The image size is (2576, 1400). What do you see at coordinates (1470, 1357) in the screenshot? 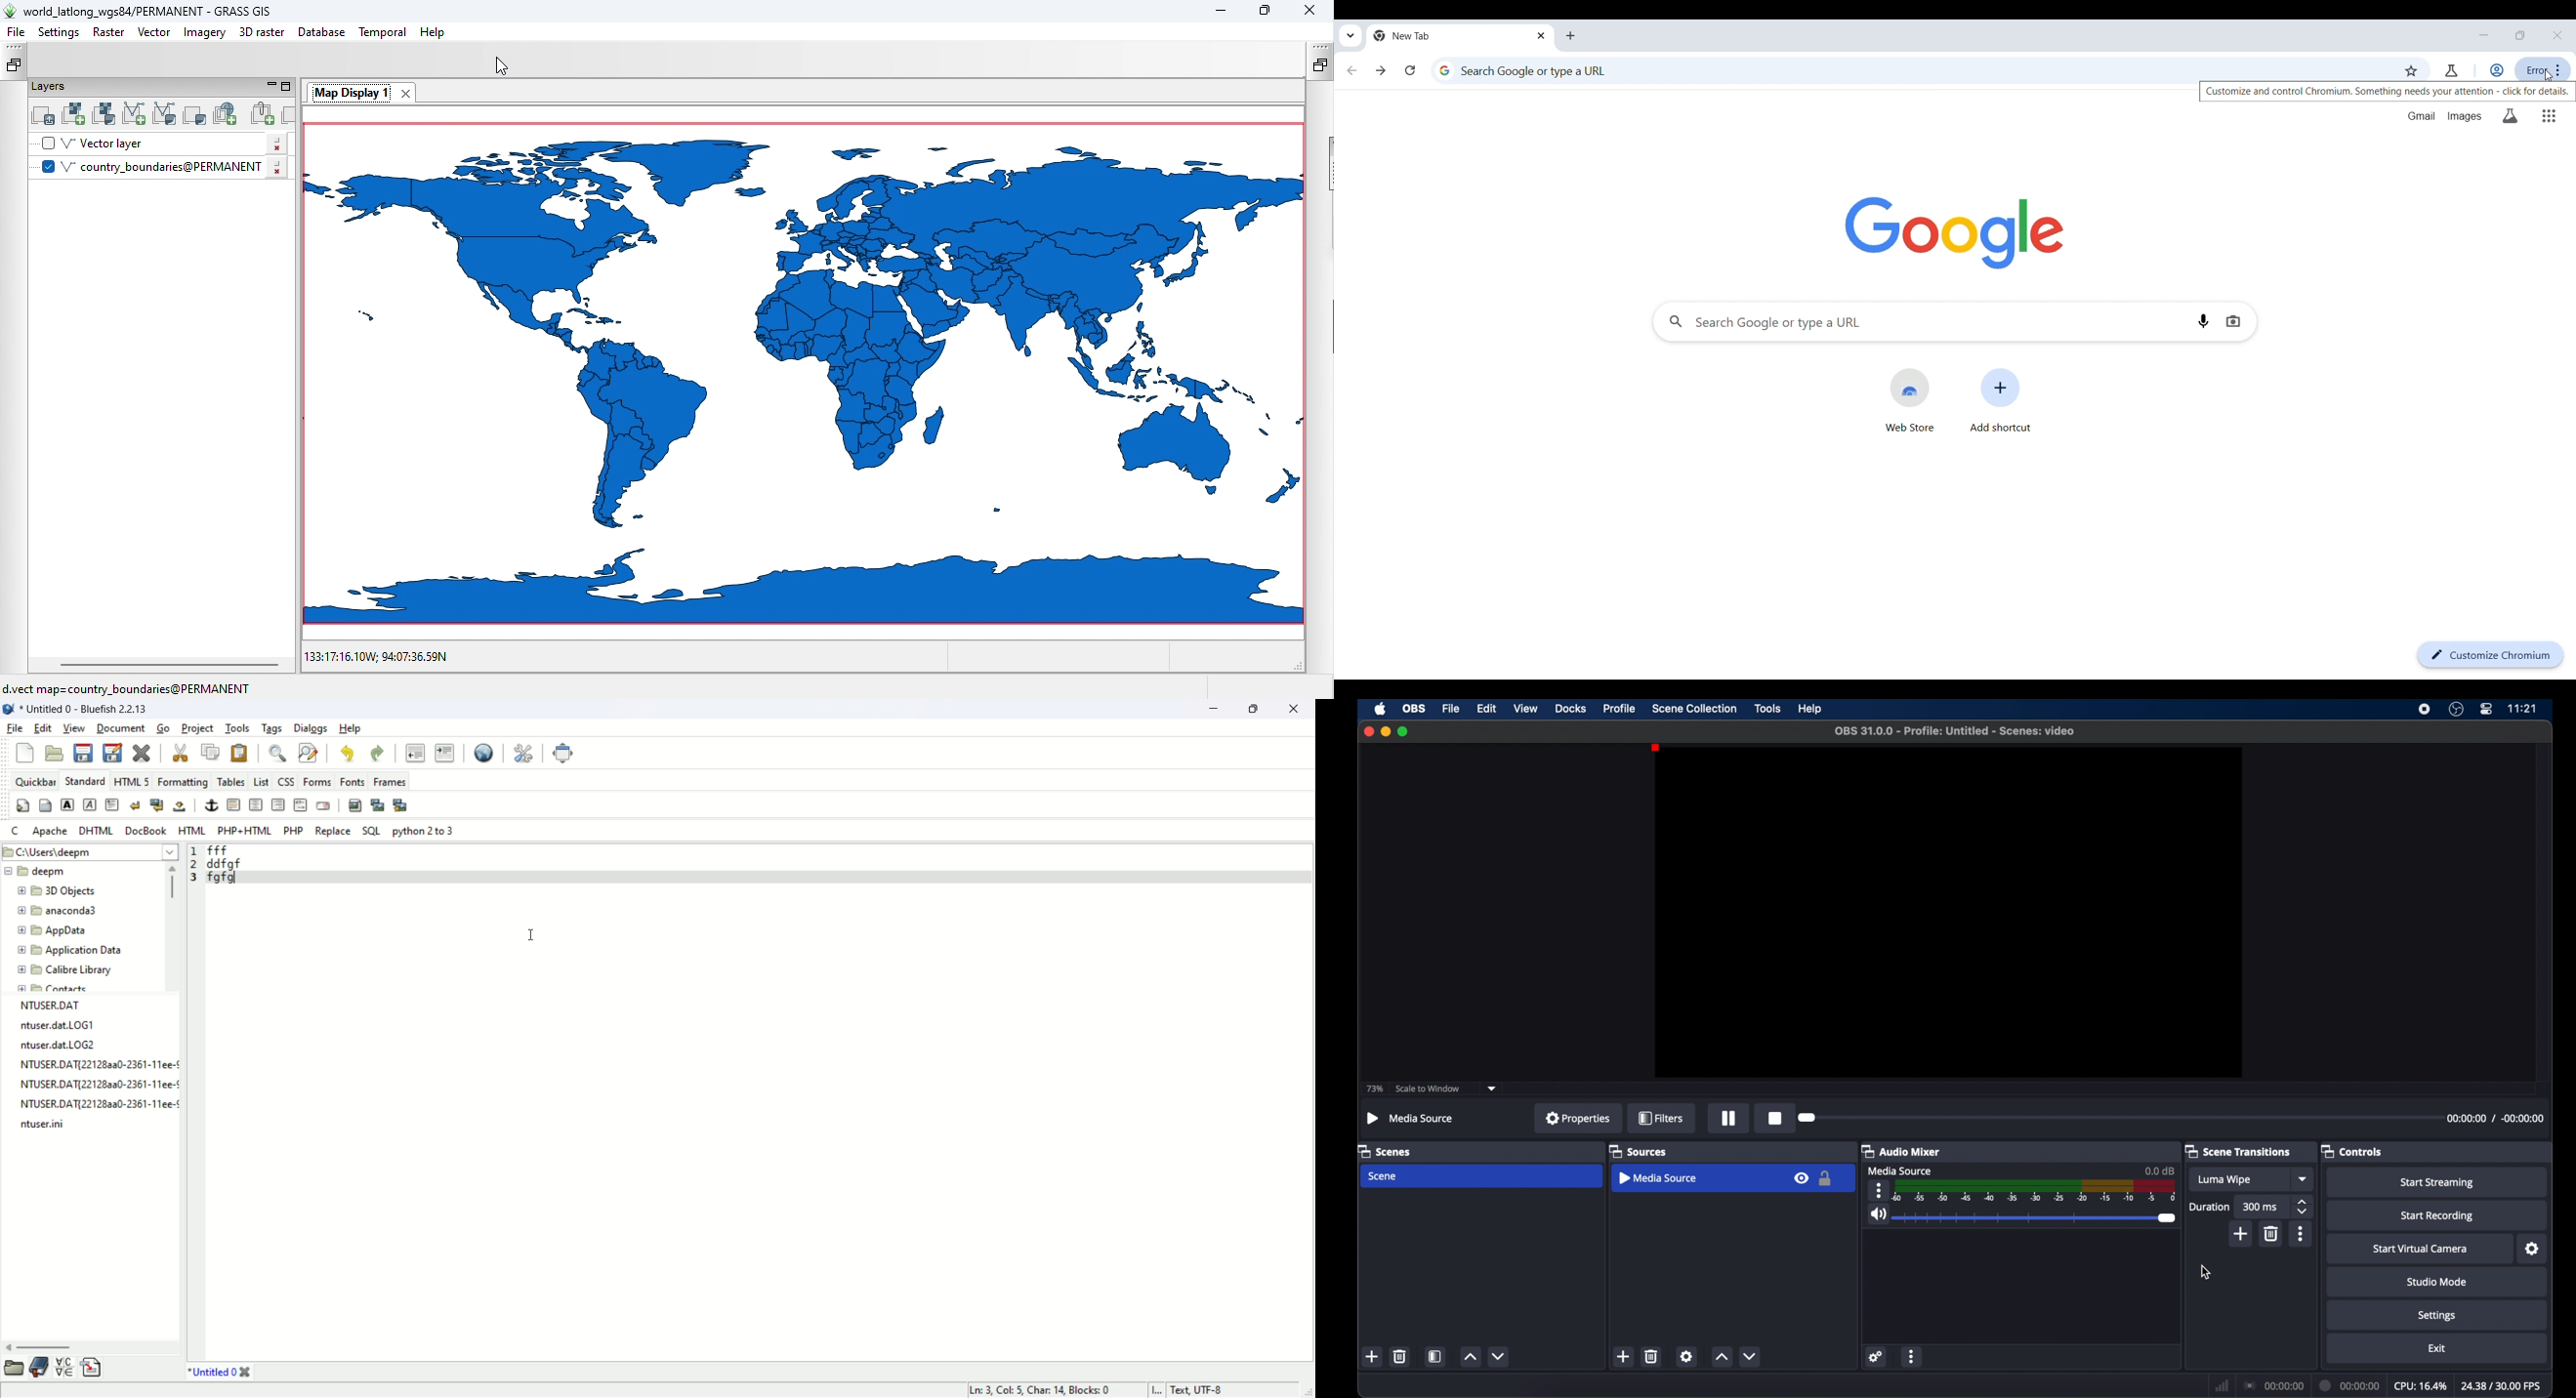
I see `increment` at bounding box center [1470, 1357].